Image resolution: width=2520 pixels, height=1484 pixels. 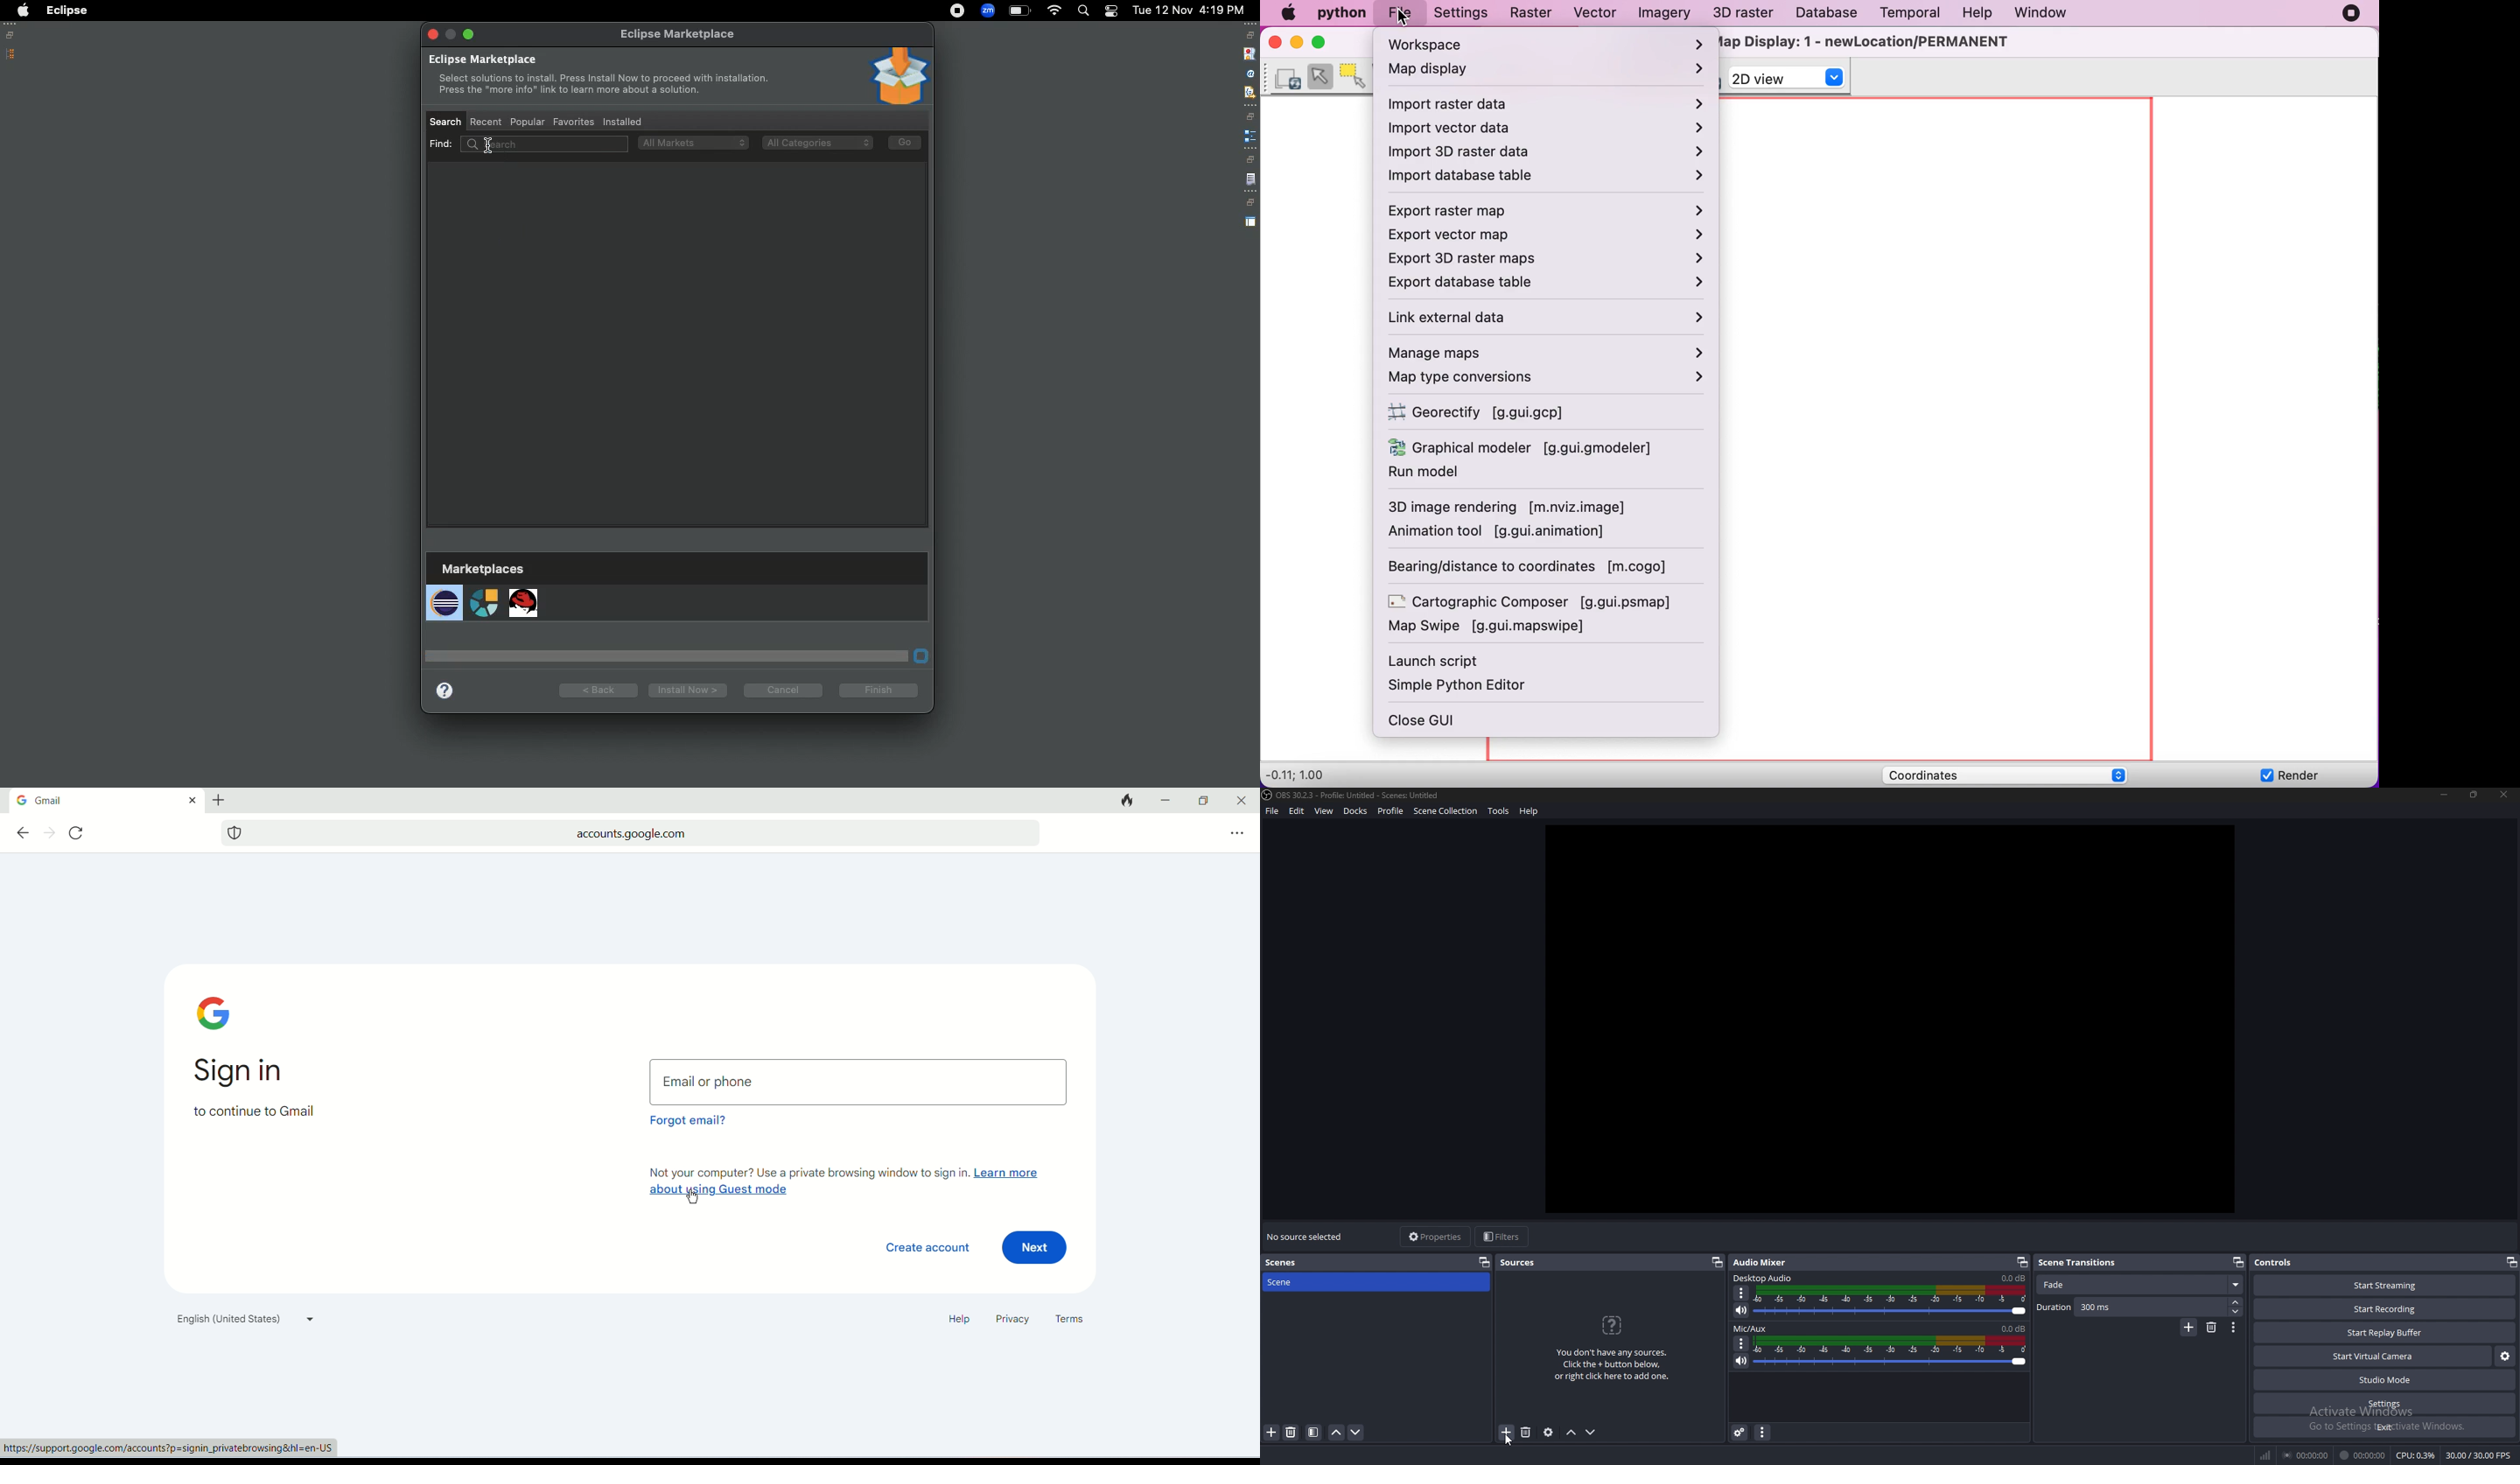 What do you see at coordinates (2384, 1380) in the screenshot?
I see `studio mode` at bounding box center [2384, 1380].